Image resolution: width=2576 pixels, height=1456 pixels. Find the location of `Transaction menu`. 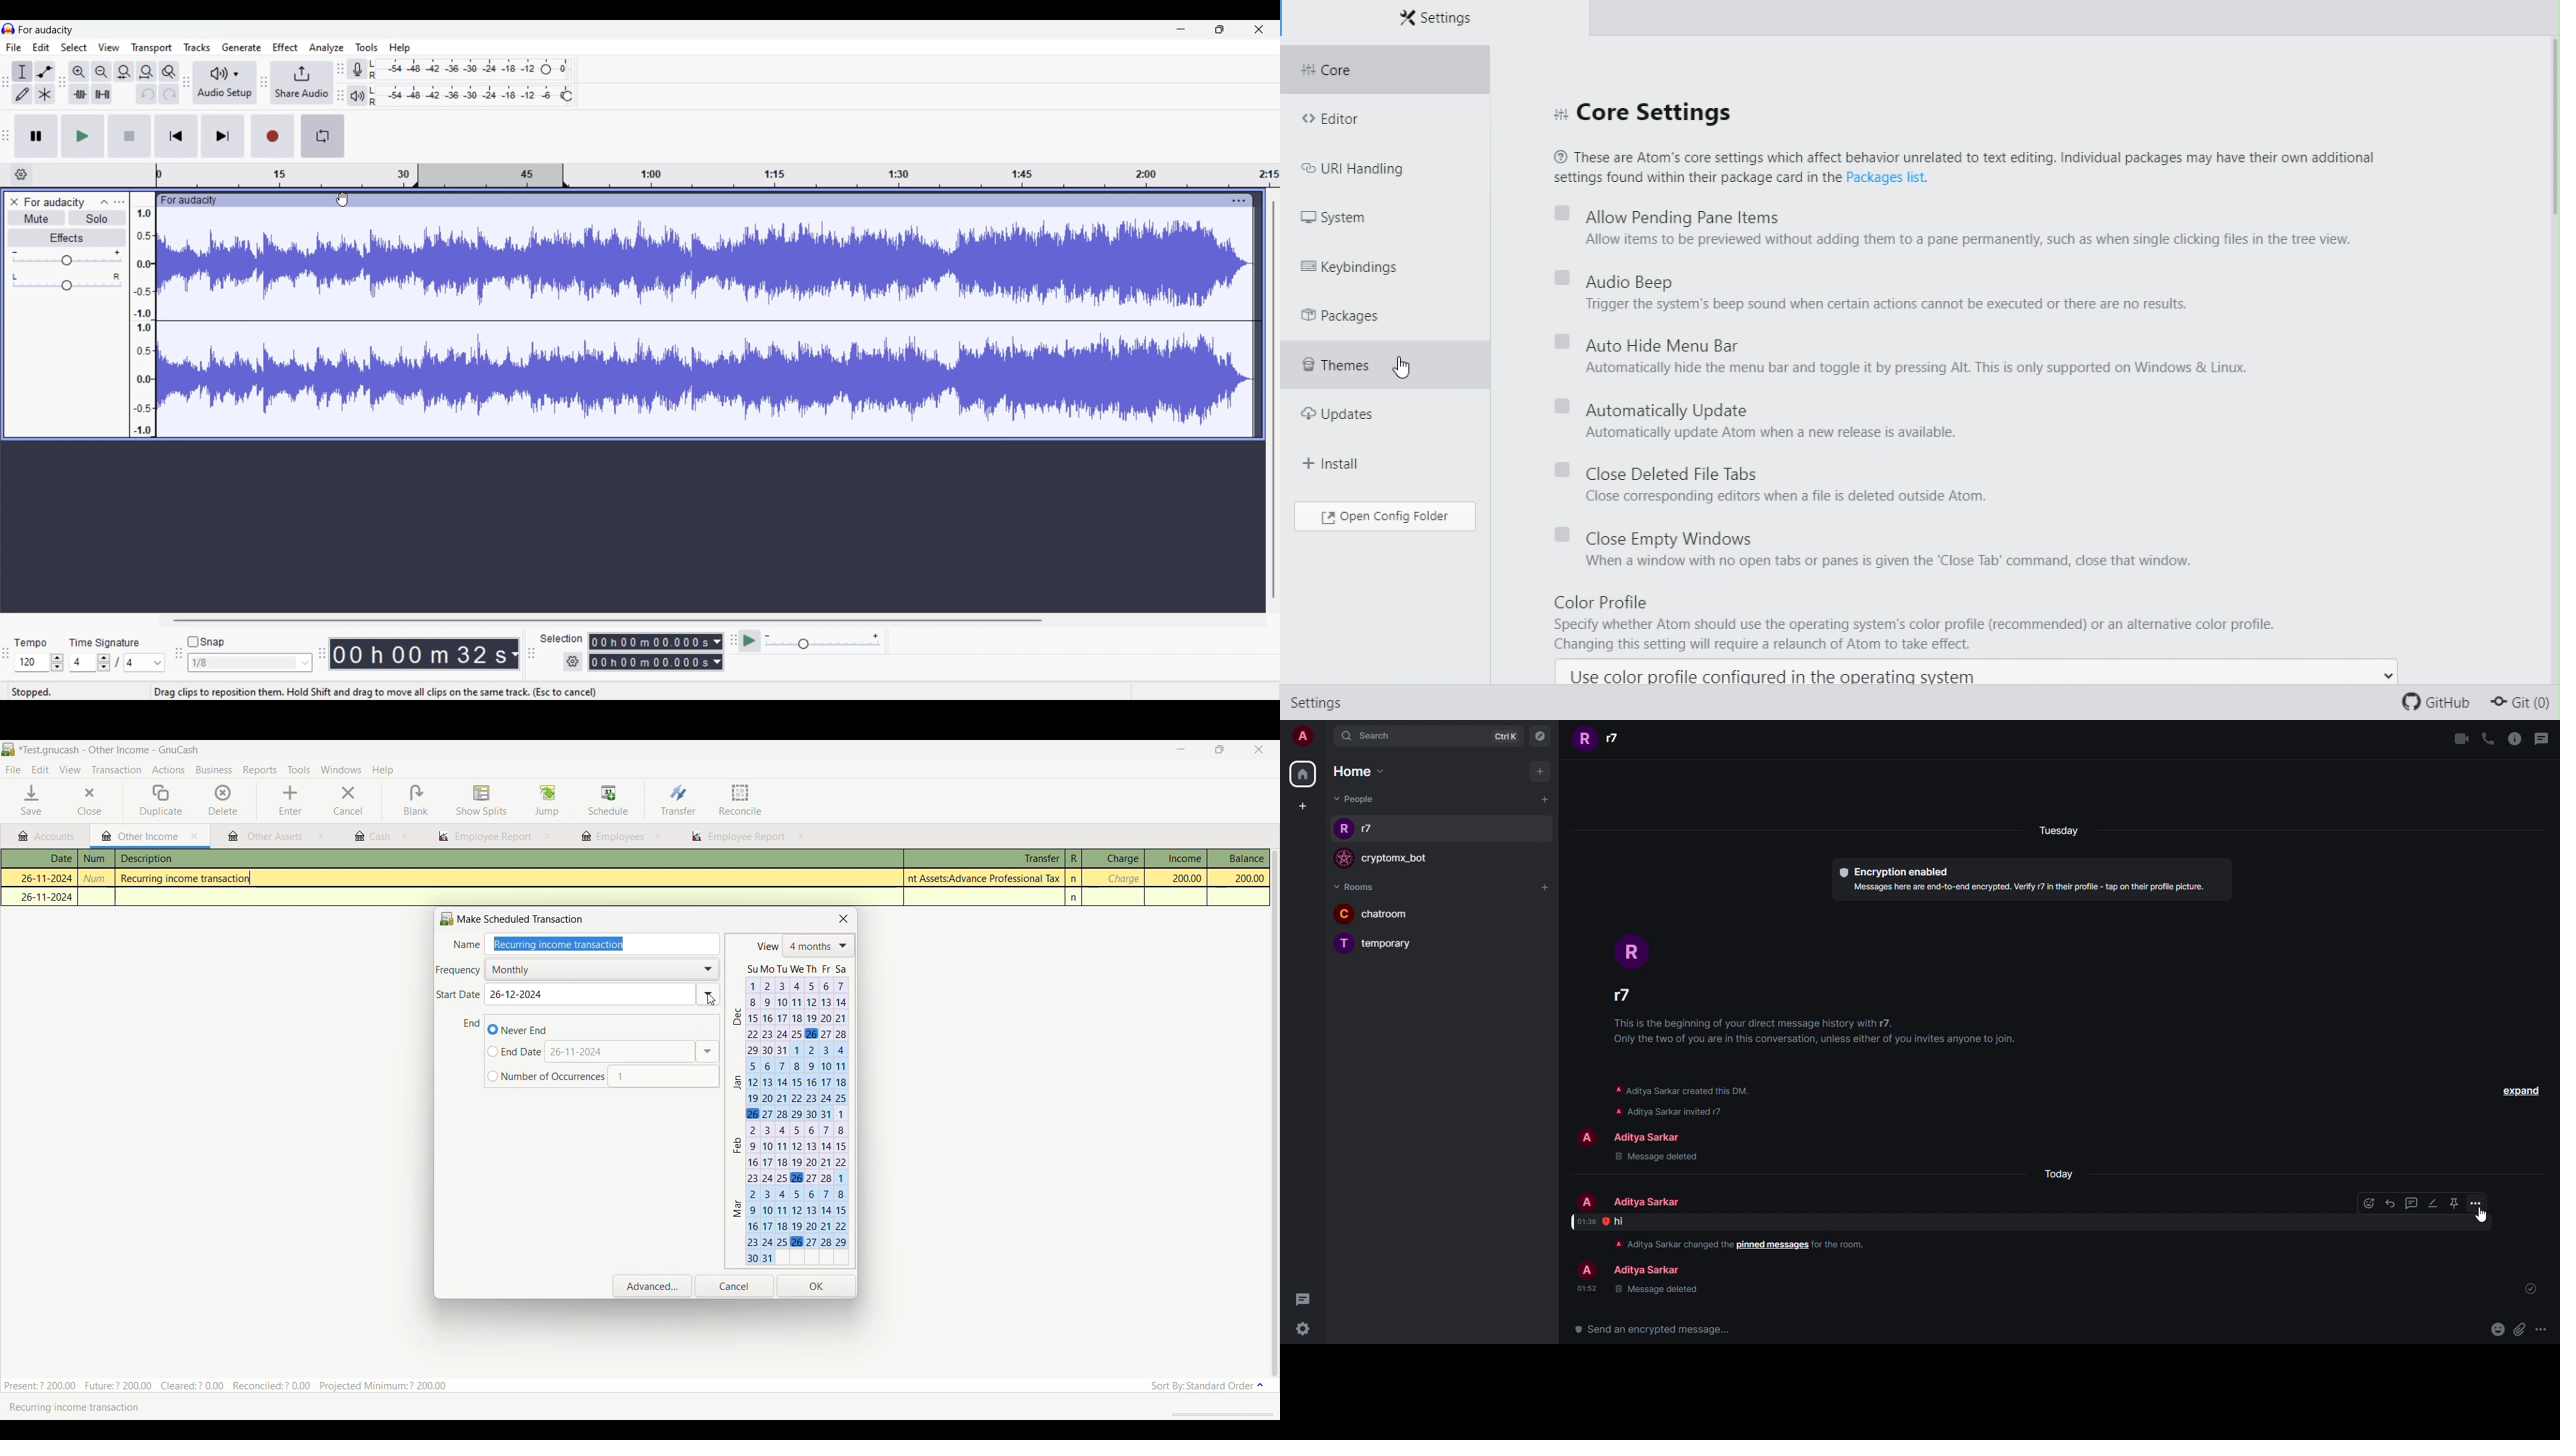

Transaction menu is located at coordinates (116, 770).